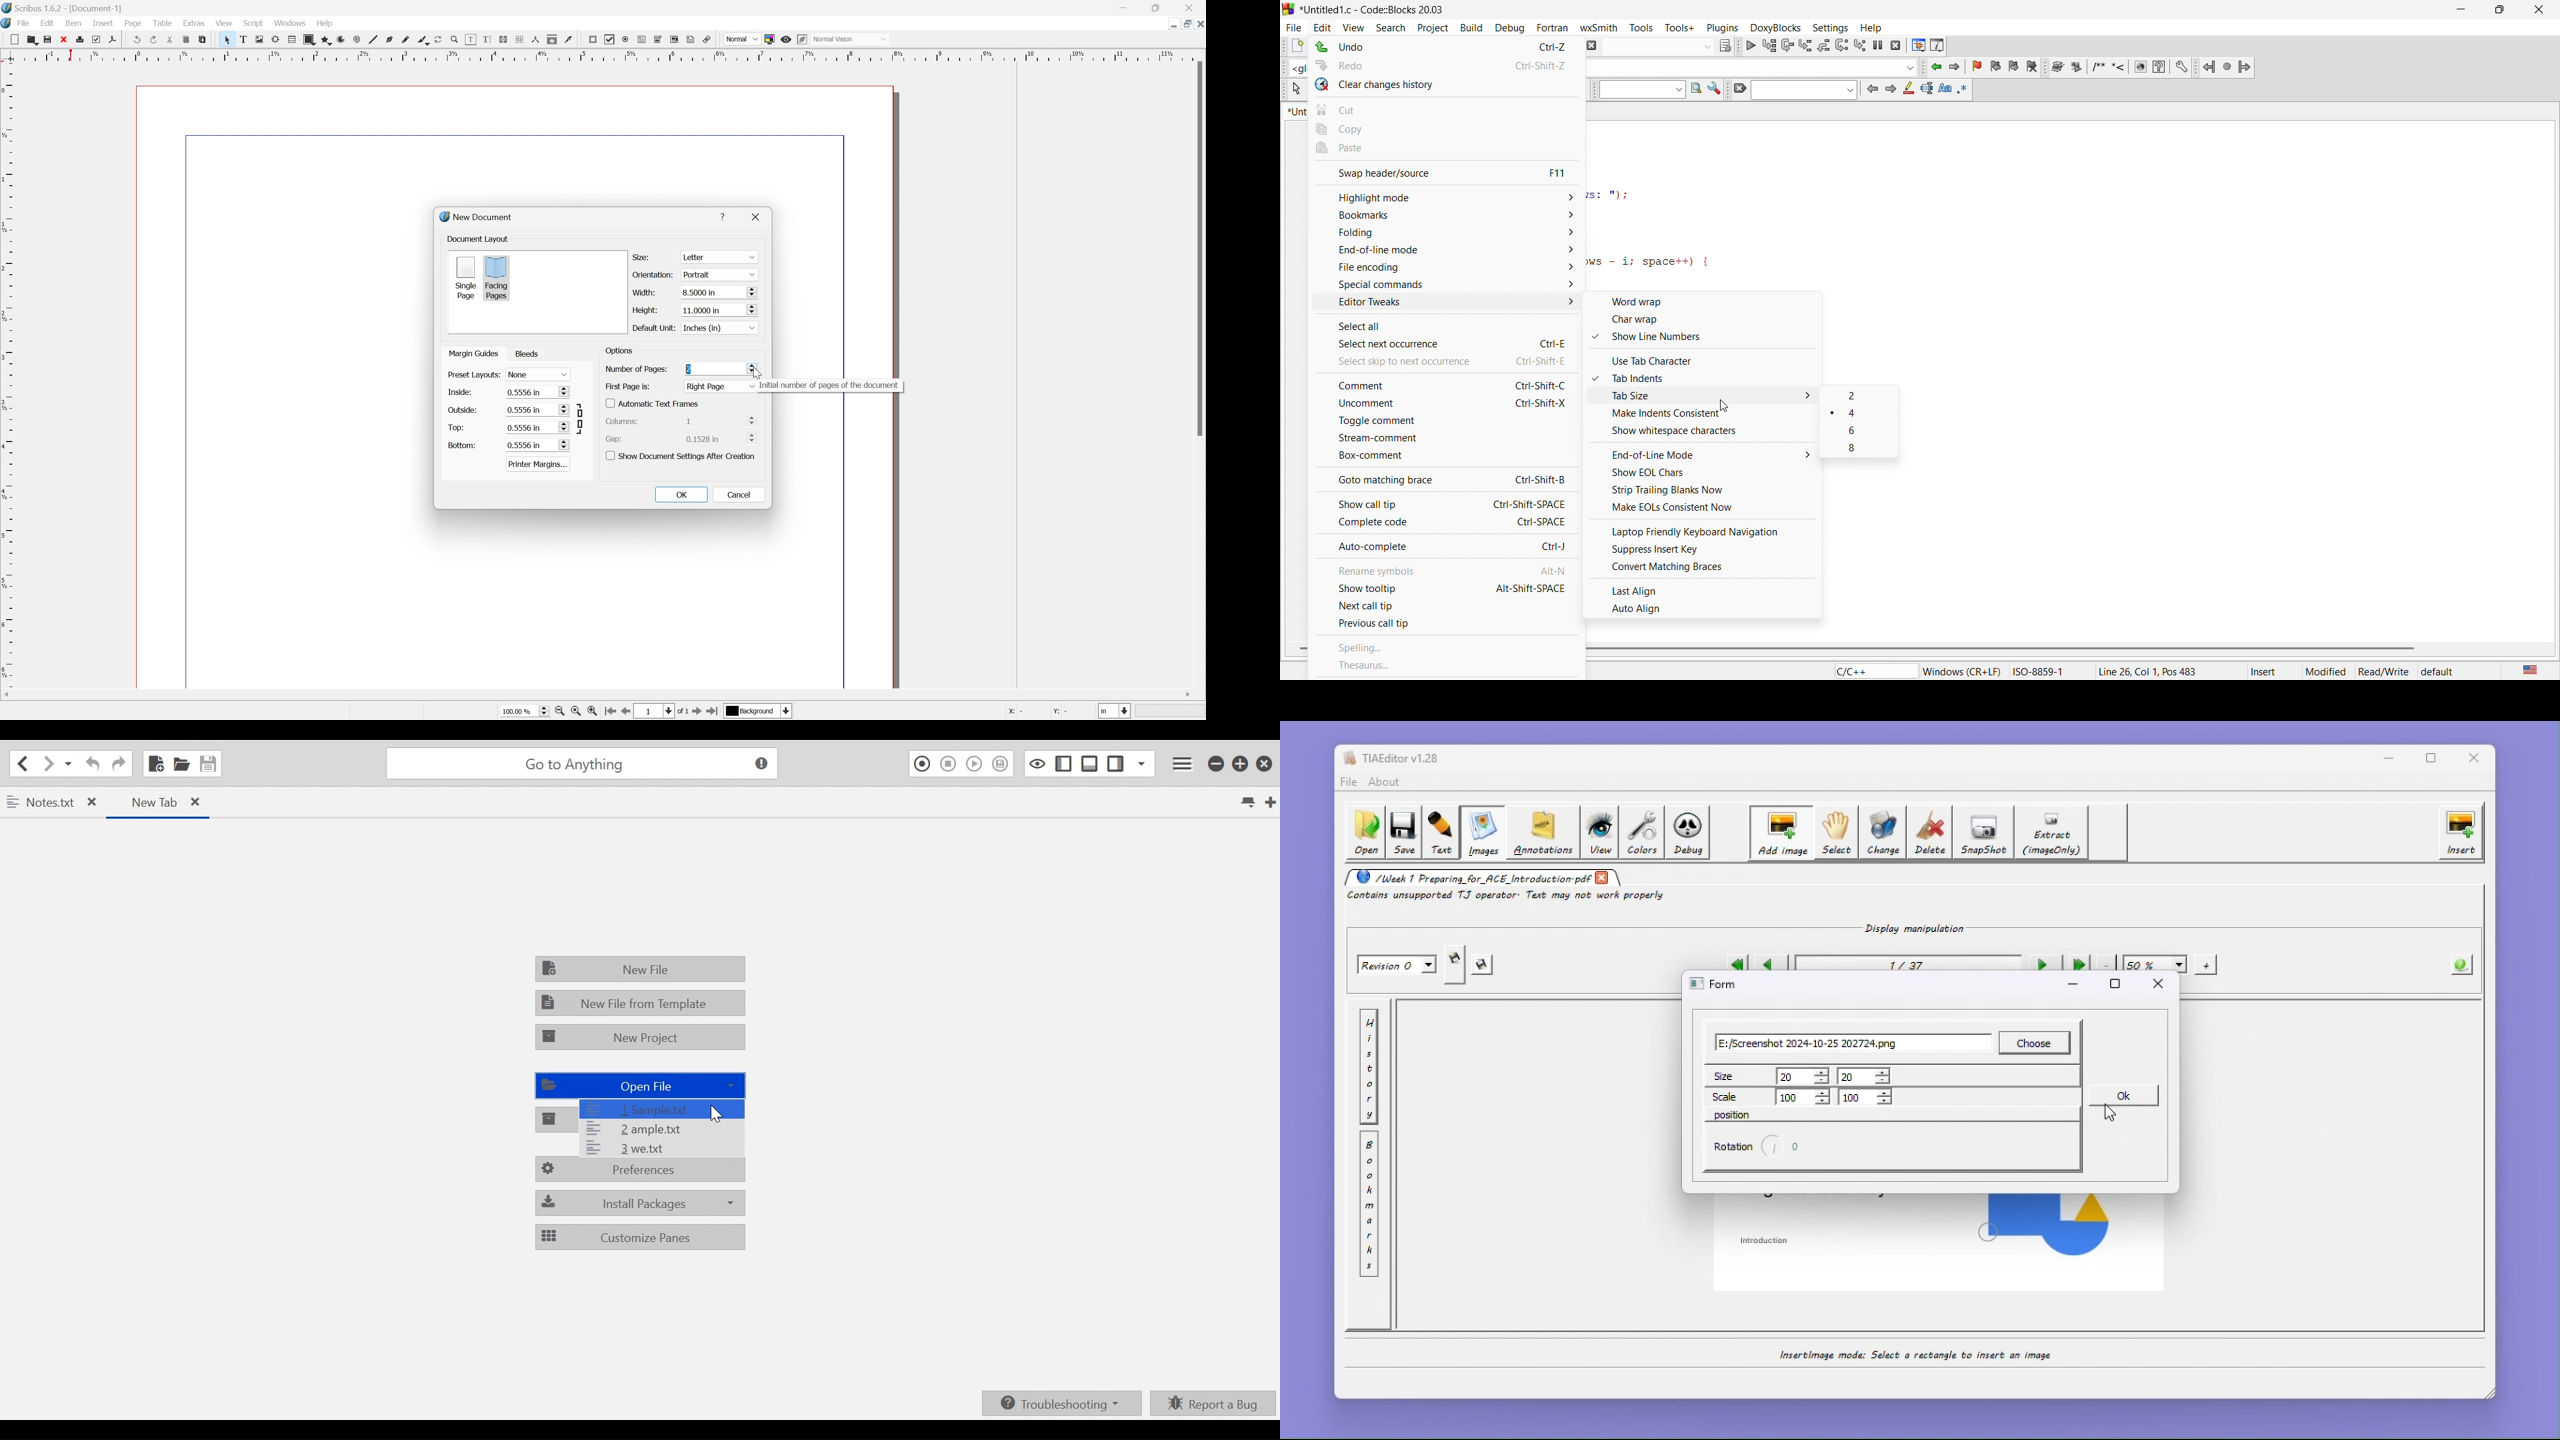  Describe the element at coordinates (709, 39) in the screenshot. I see `link annotation` at that location.